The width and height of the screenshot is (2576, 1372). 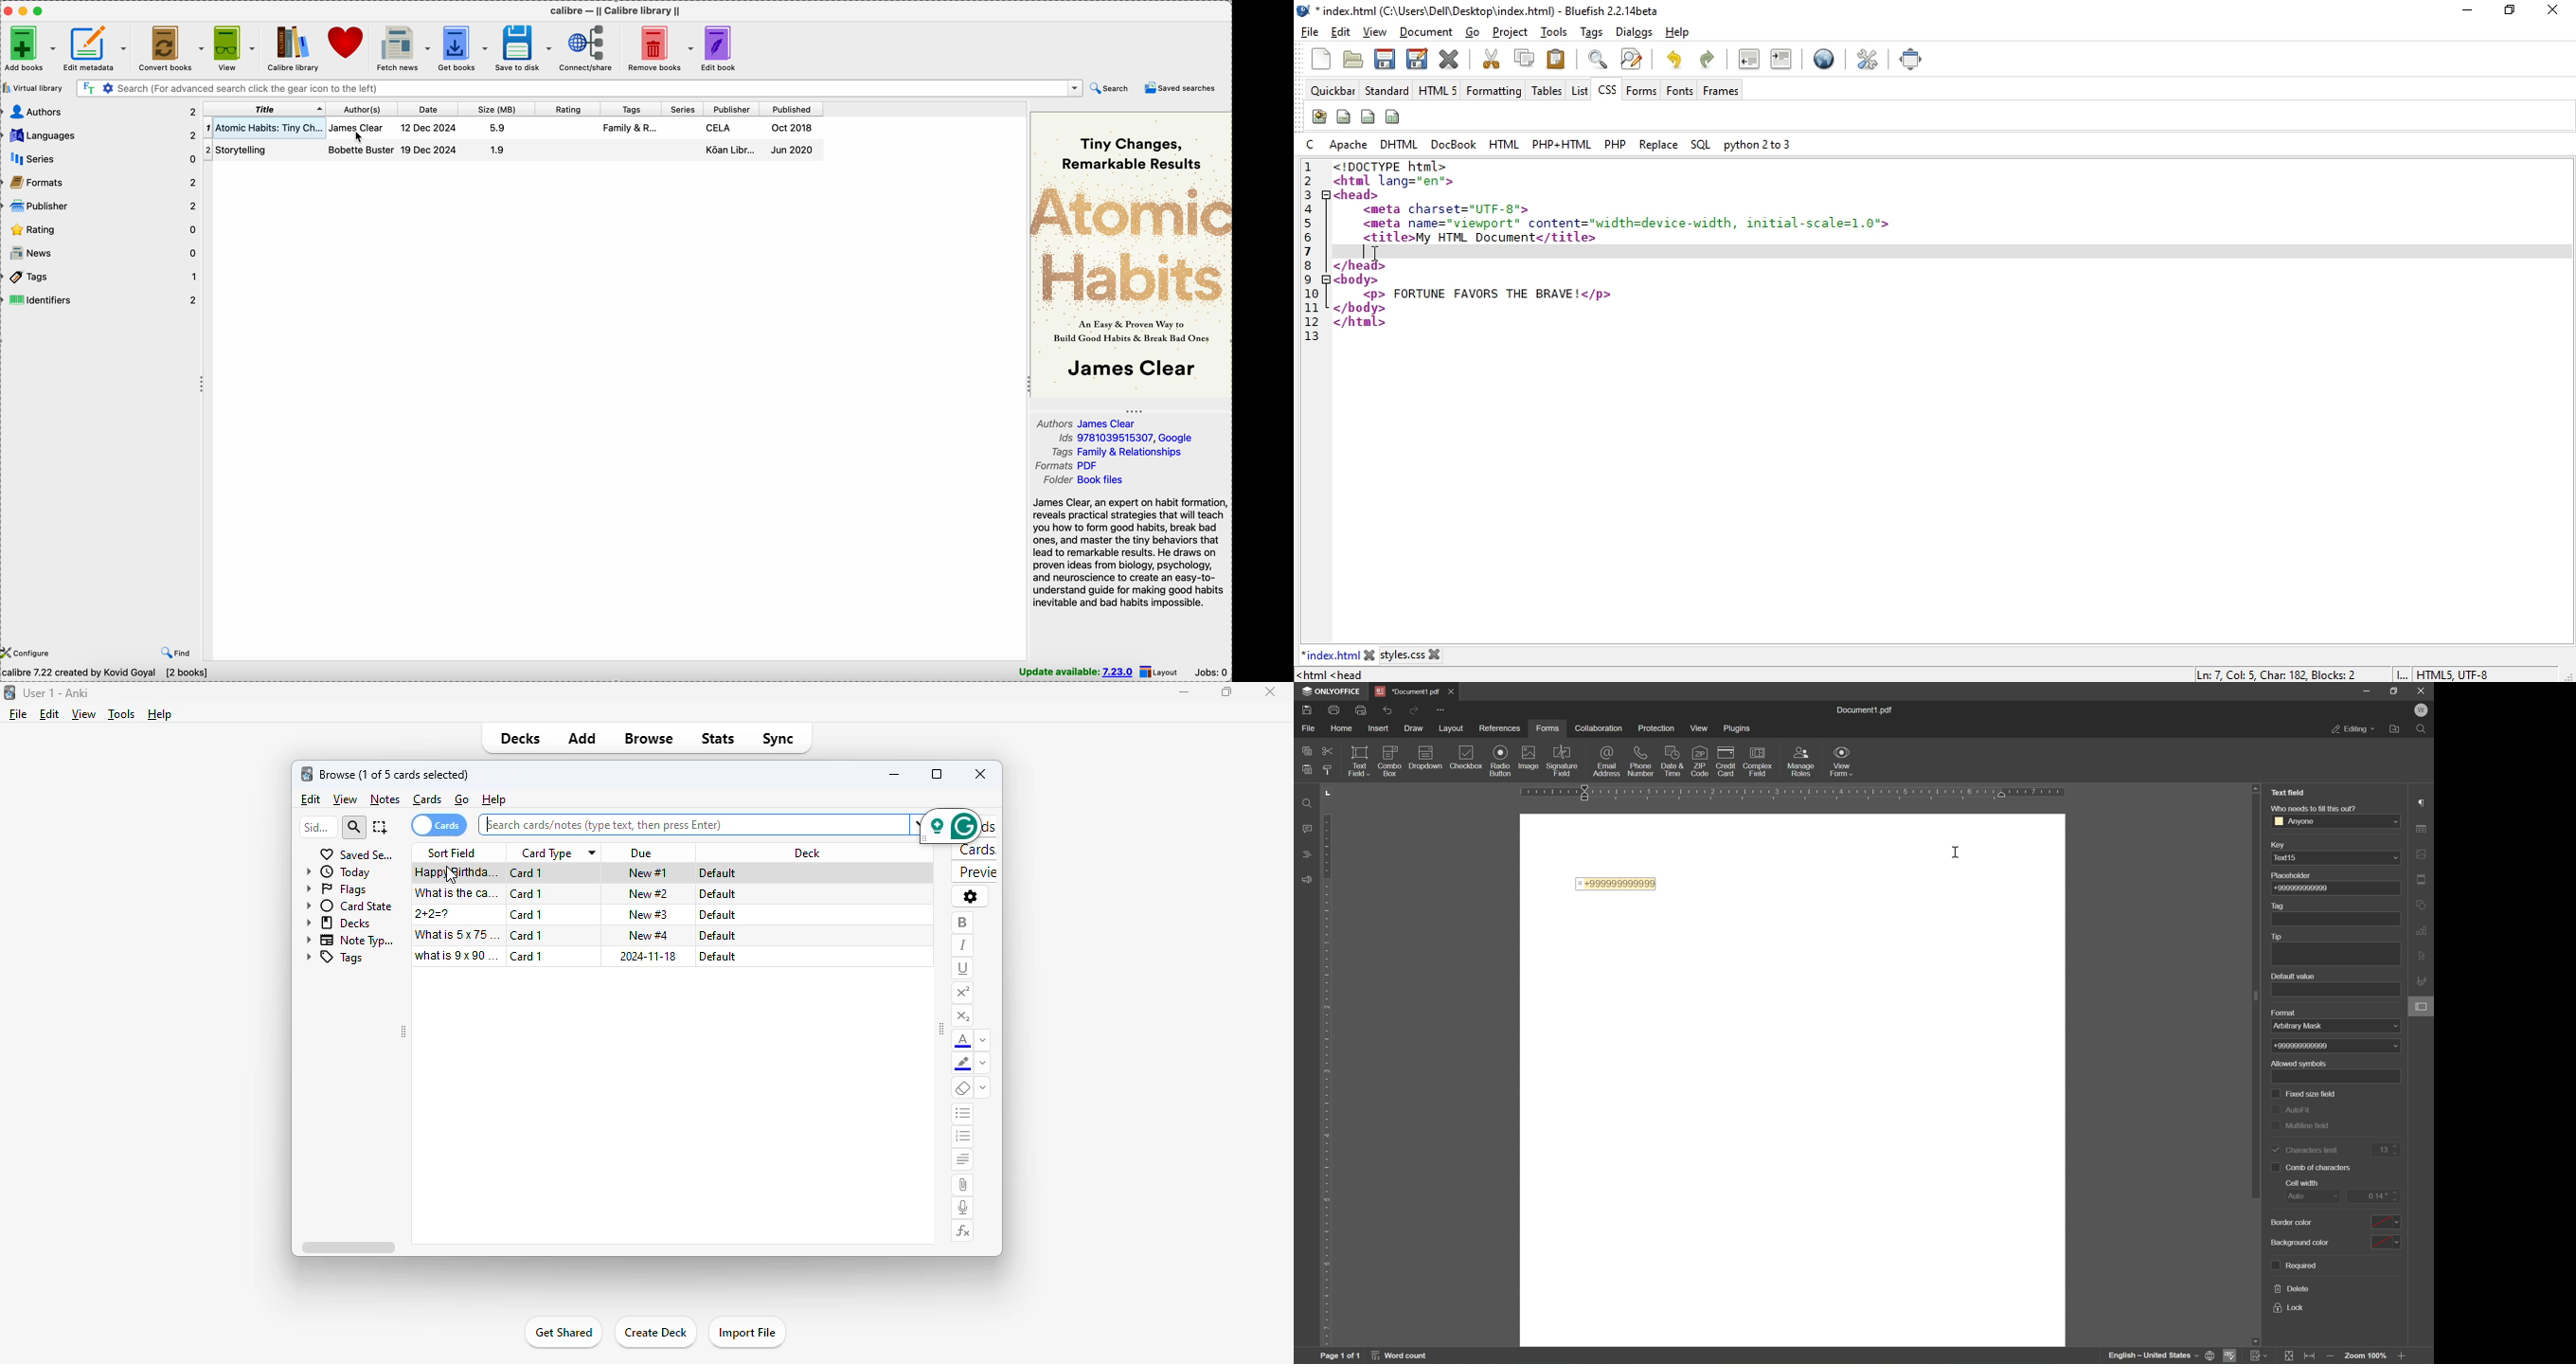 I want to click on +9999999999, so click(x=2304, y=1045).